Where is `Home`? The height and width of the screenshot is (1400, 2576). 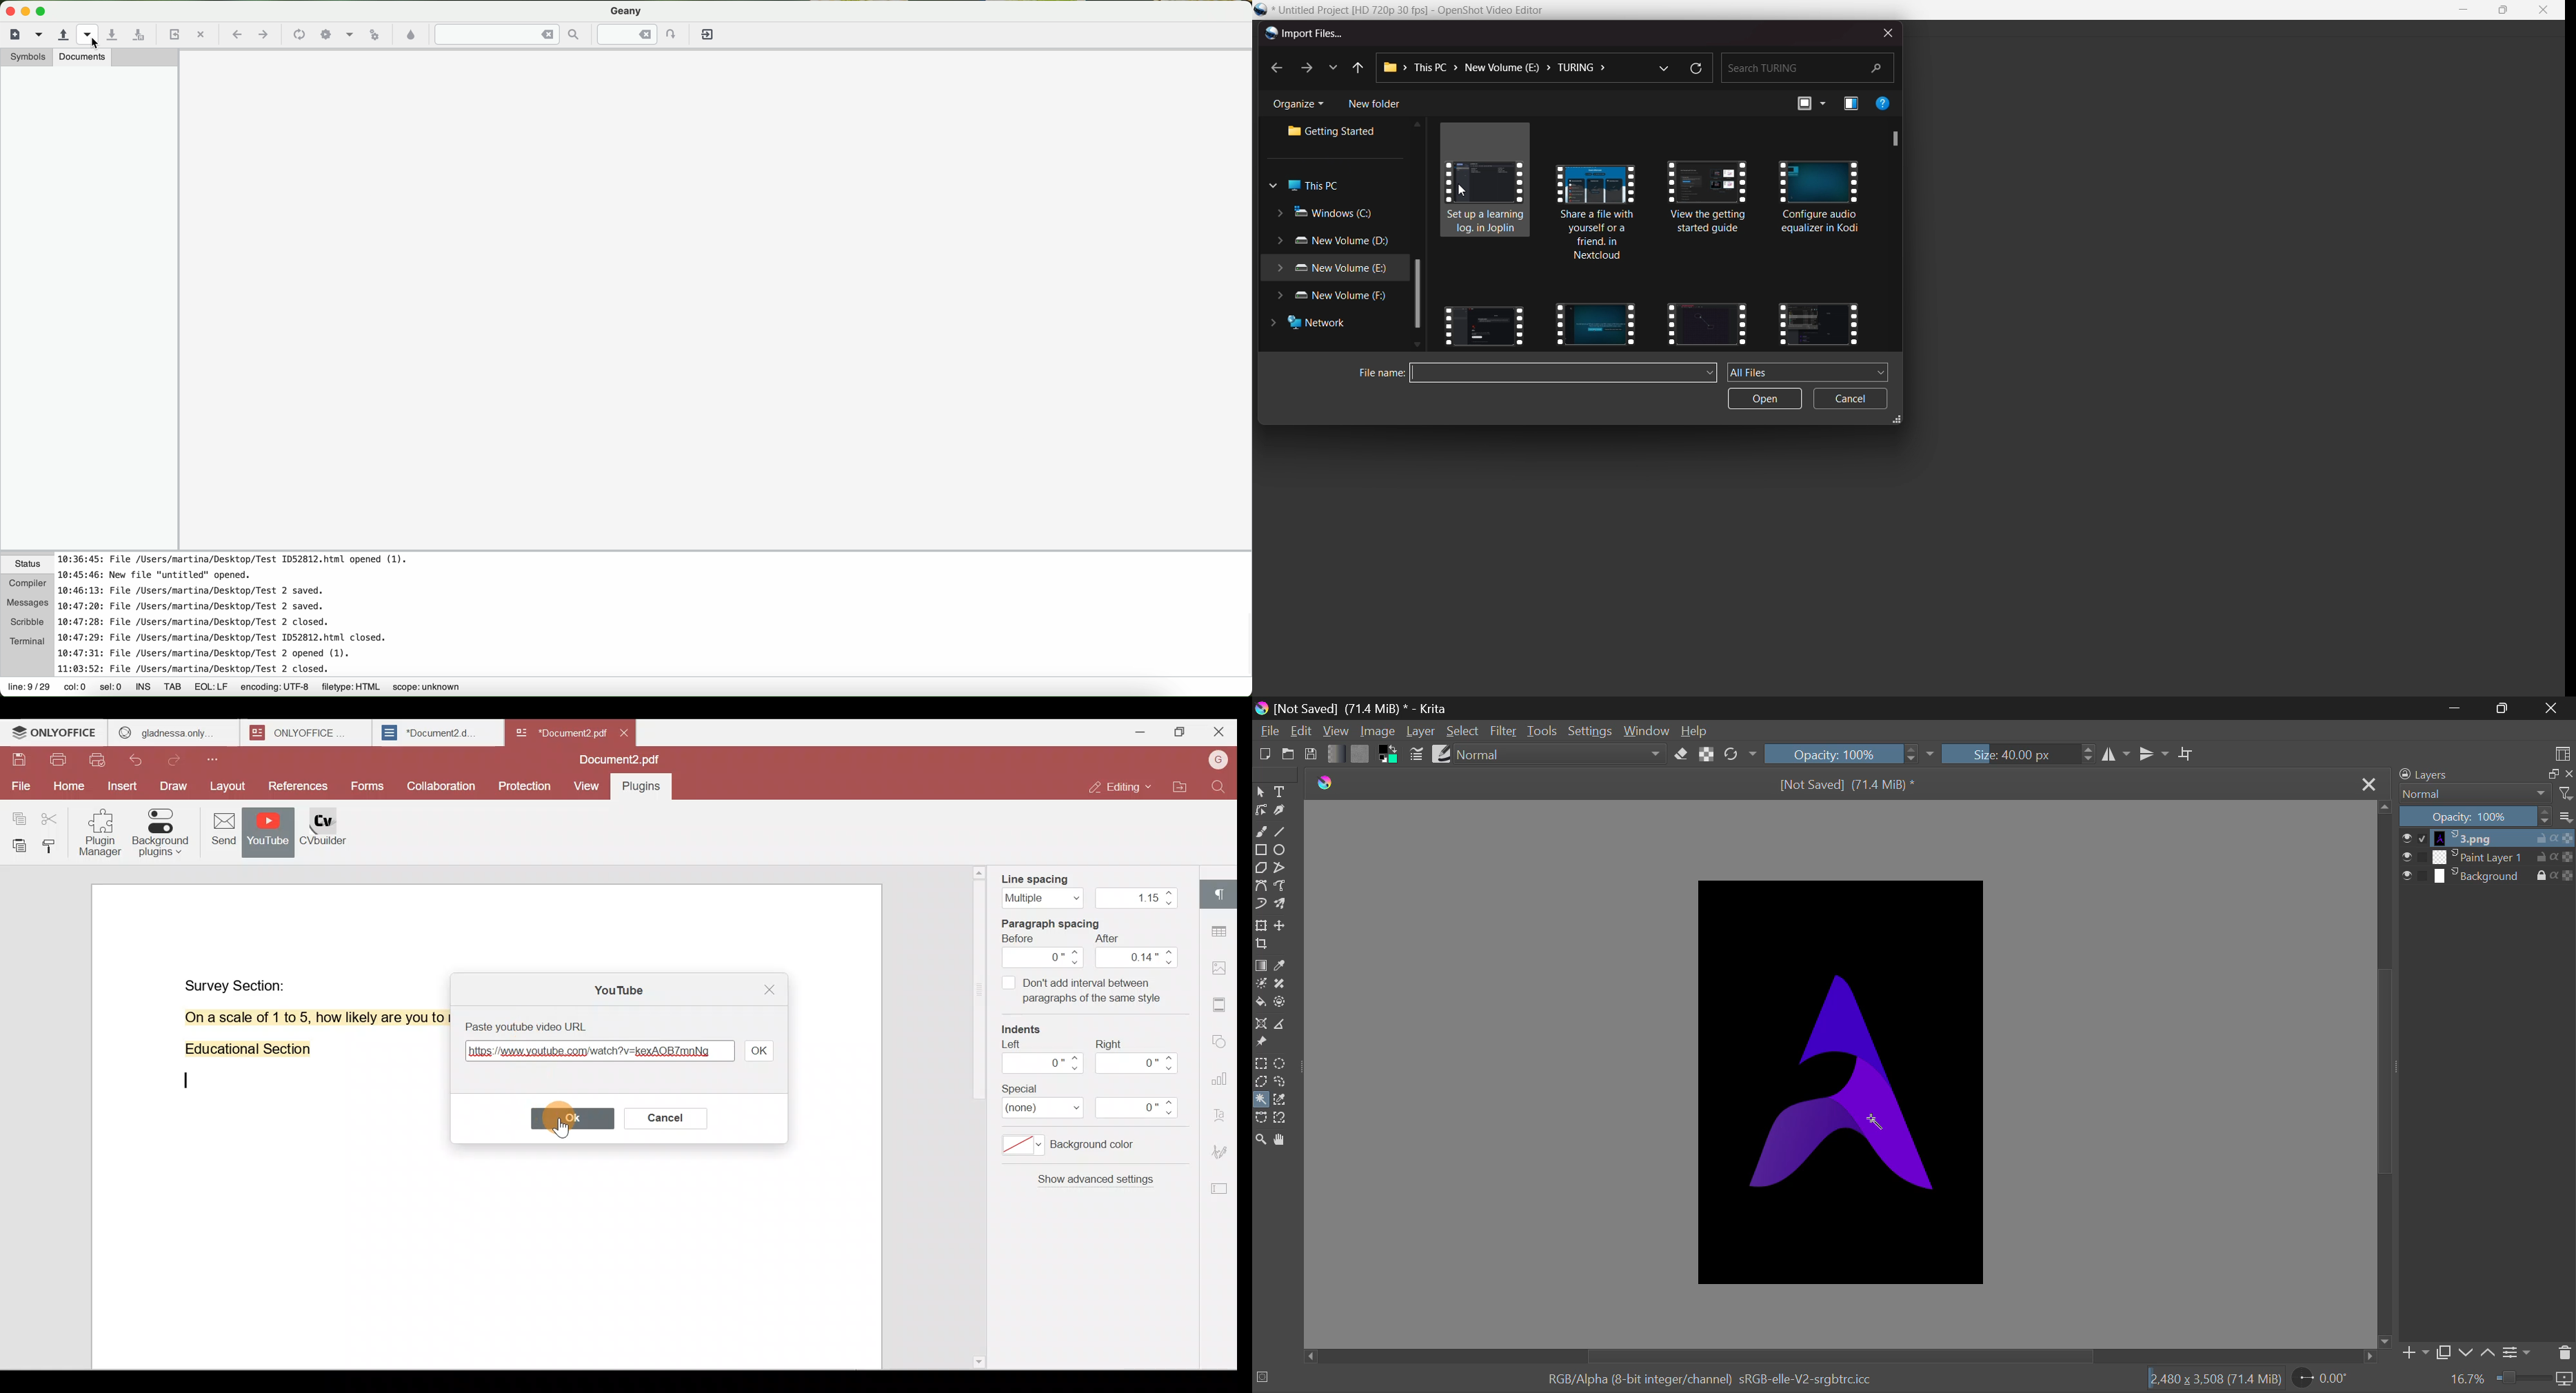
Home is located at coordinates (66, 789).